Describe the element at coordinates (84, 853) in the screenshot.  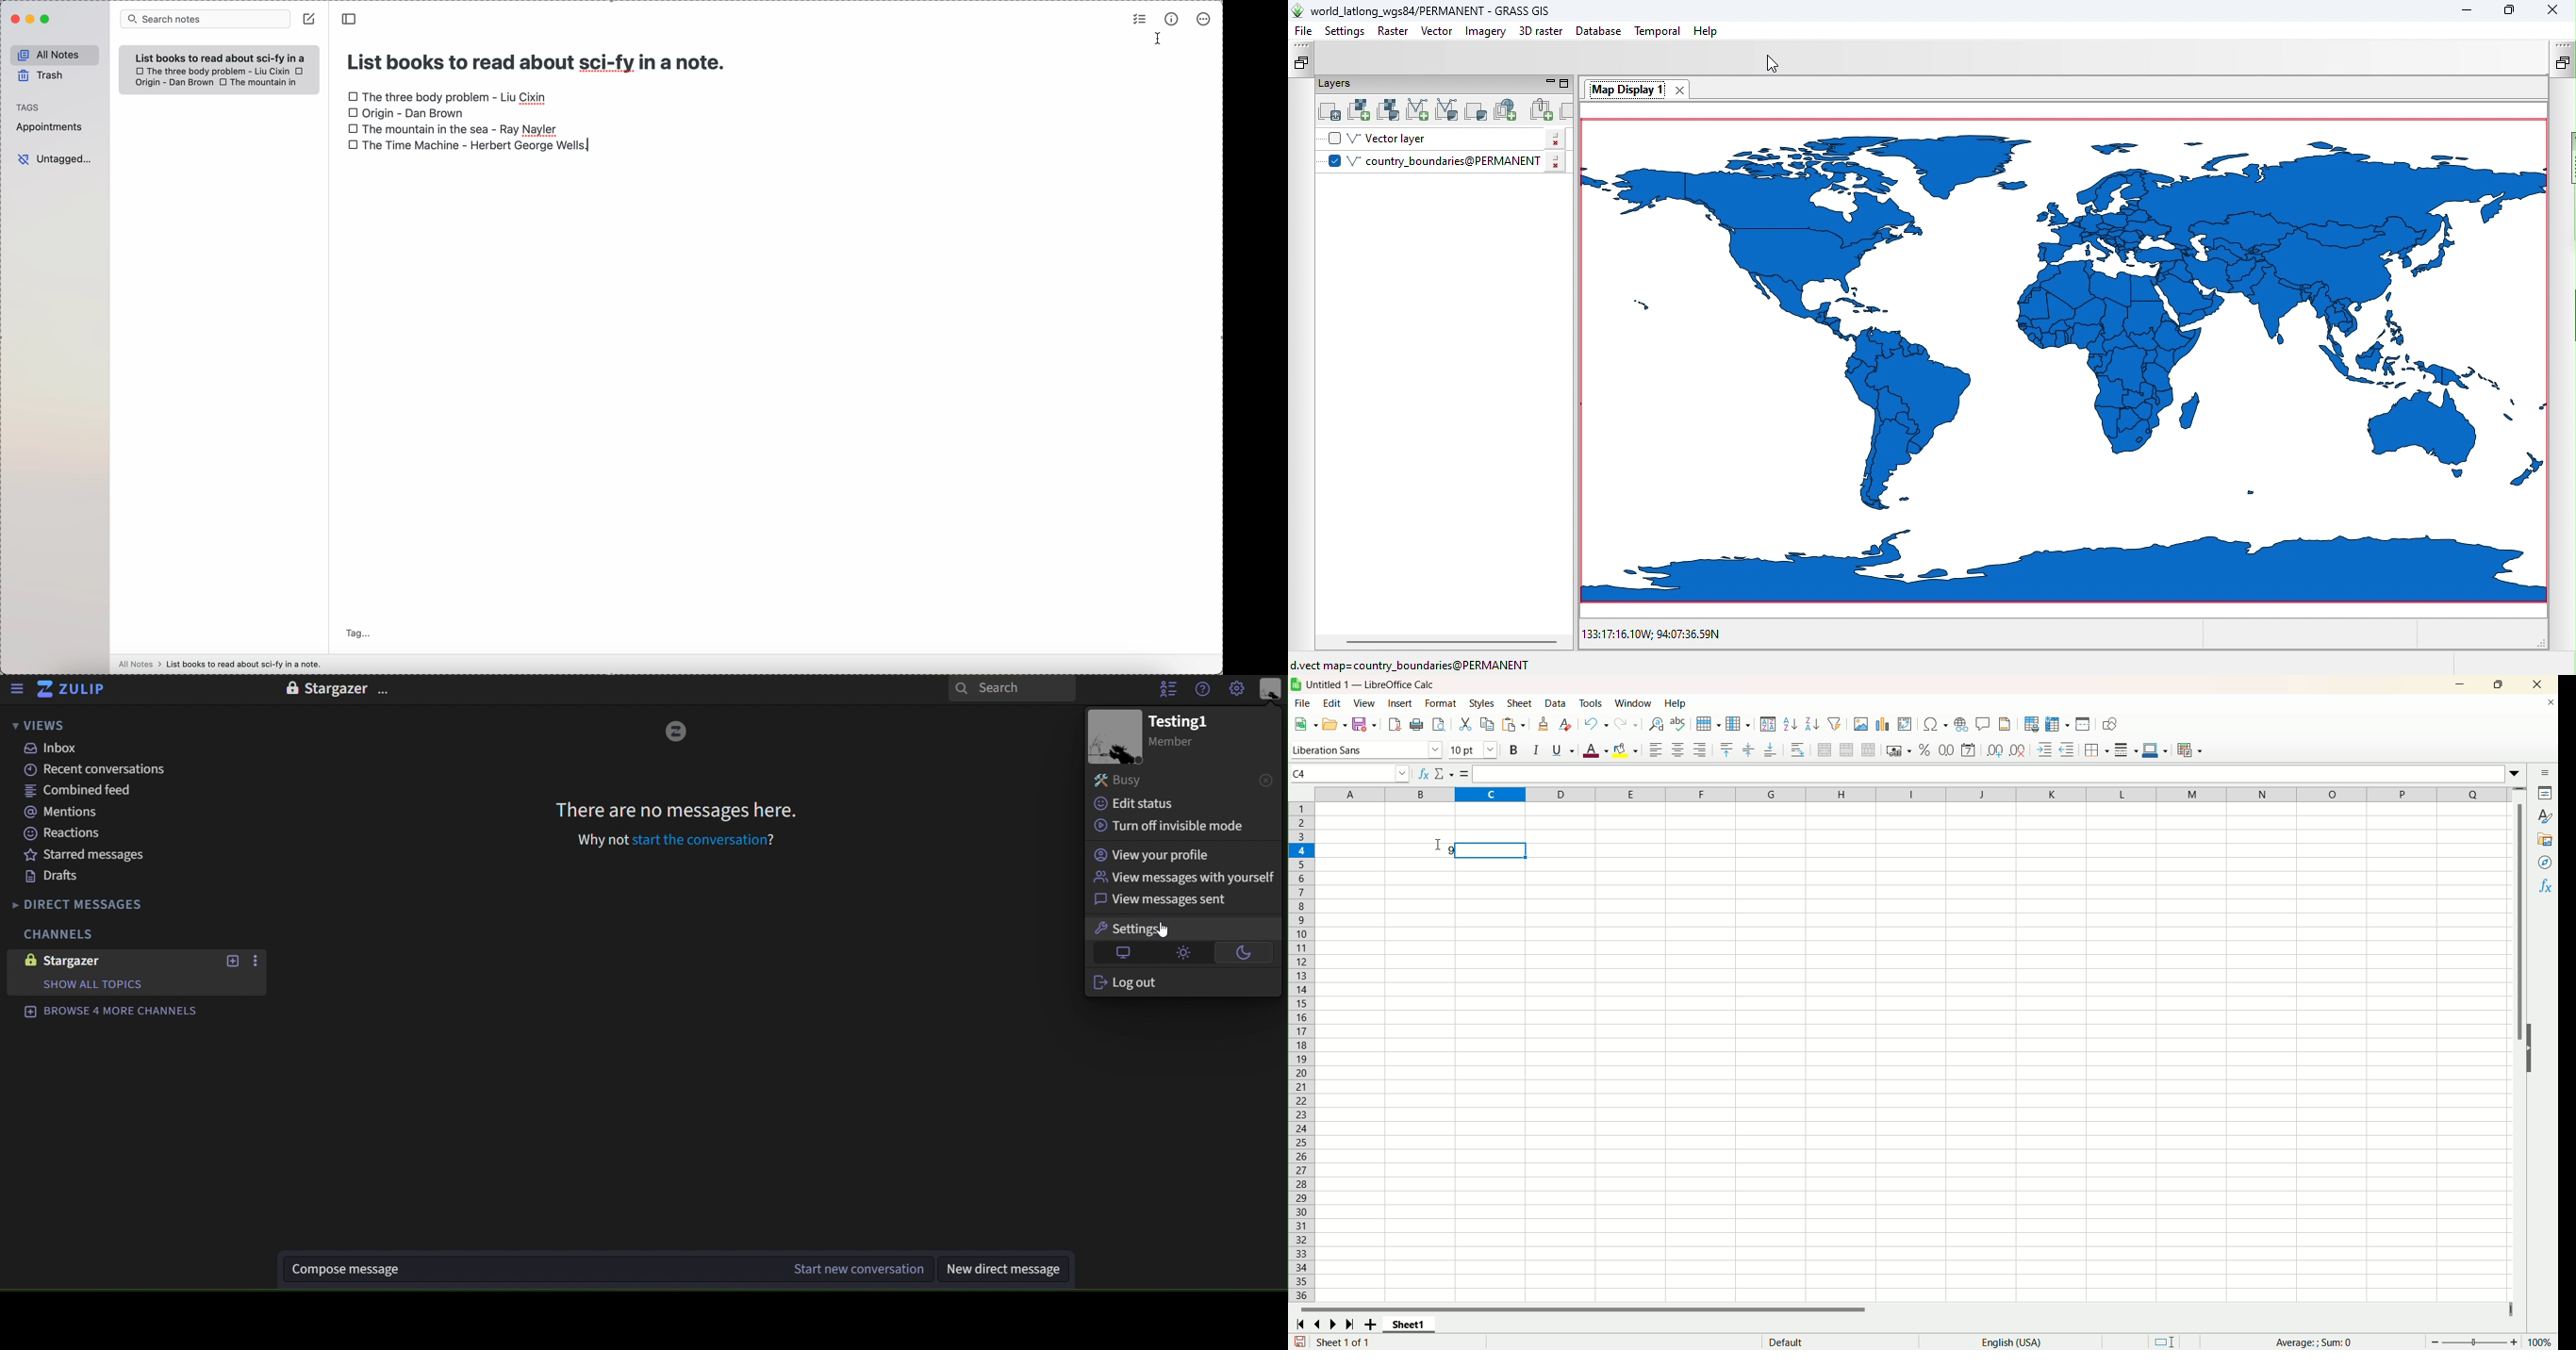
I see `starred messages` at that location.